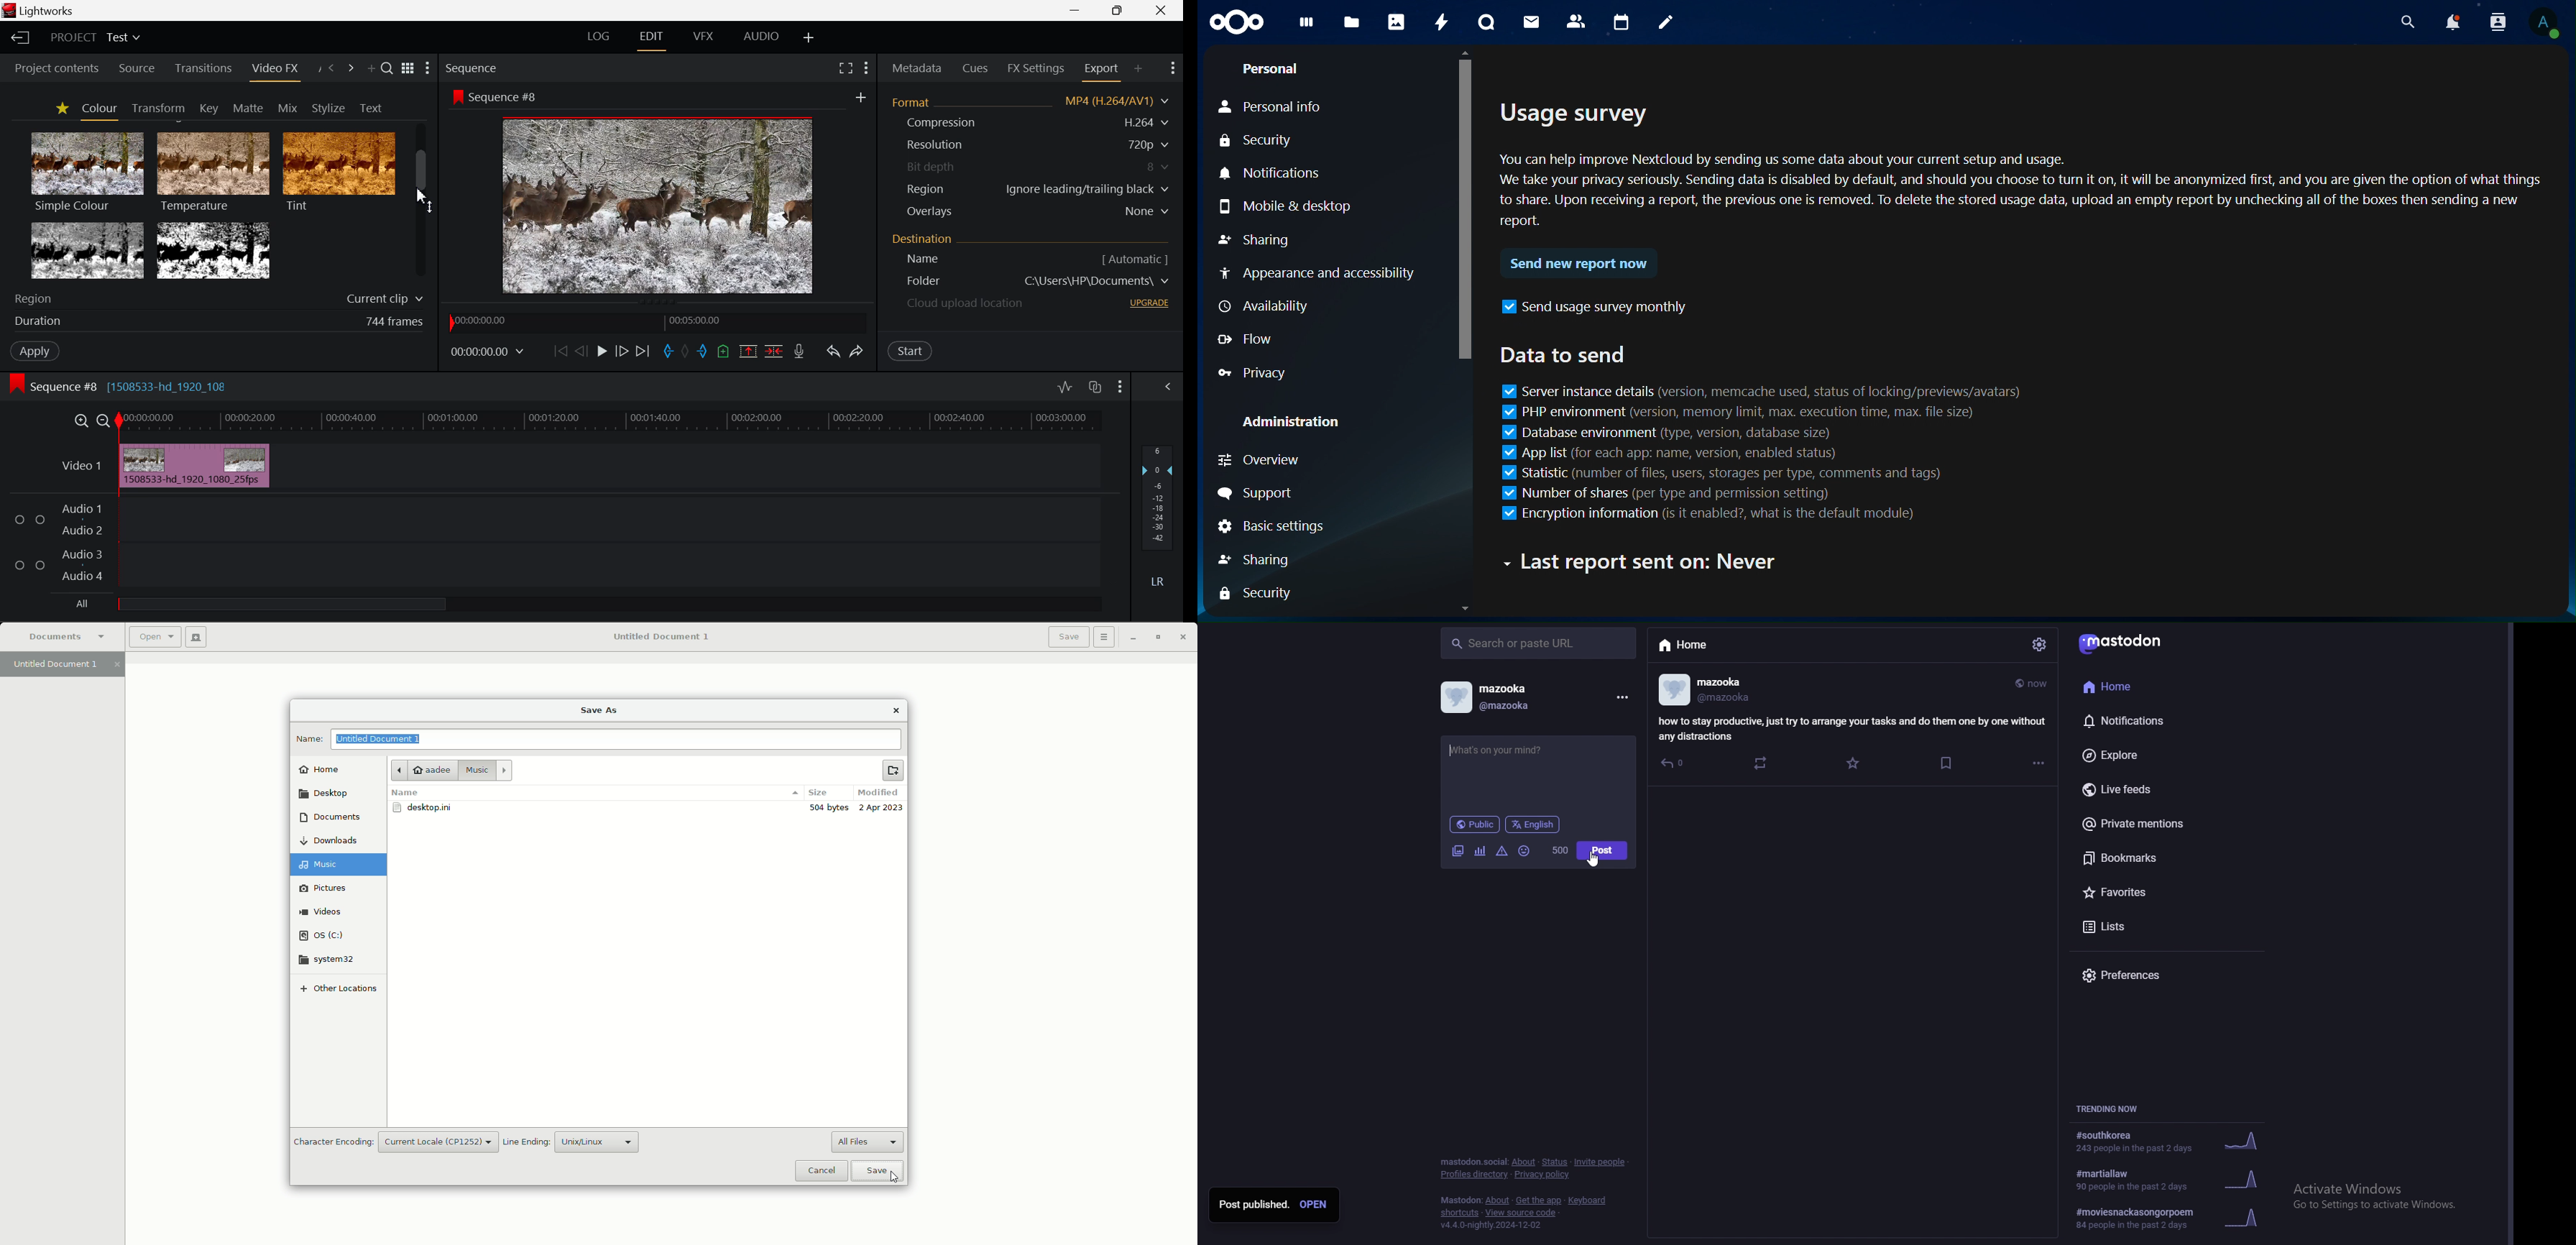 The width and height of the screenshot is (2576, 1260). Describe the element at coordinates (2498, 22) in the screenshot. I see `search contacts` at that location.